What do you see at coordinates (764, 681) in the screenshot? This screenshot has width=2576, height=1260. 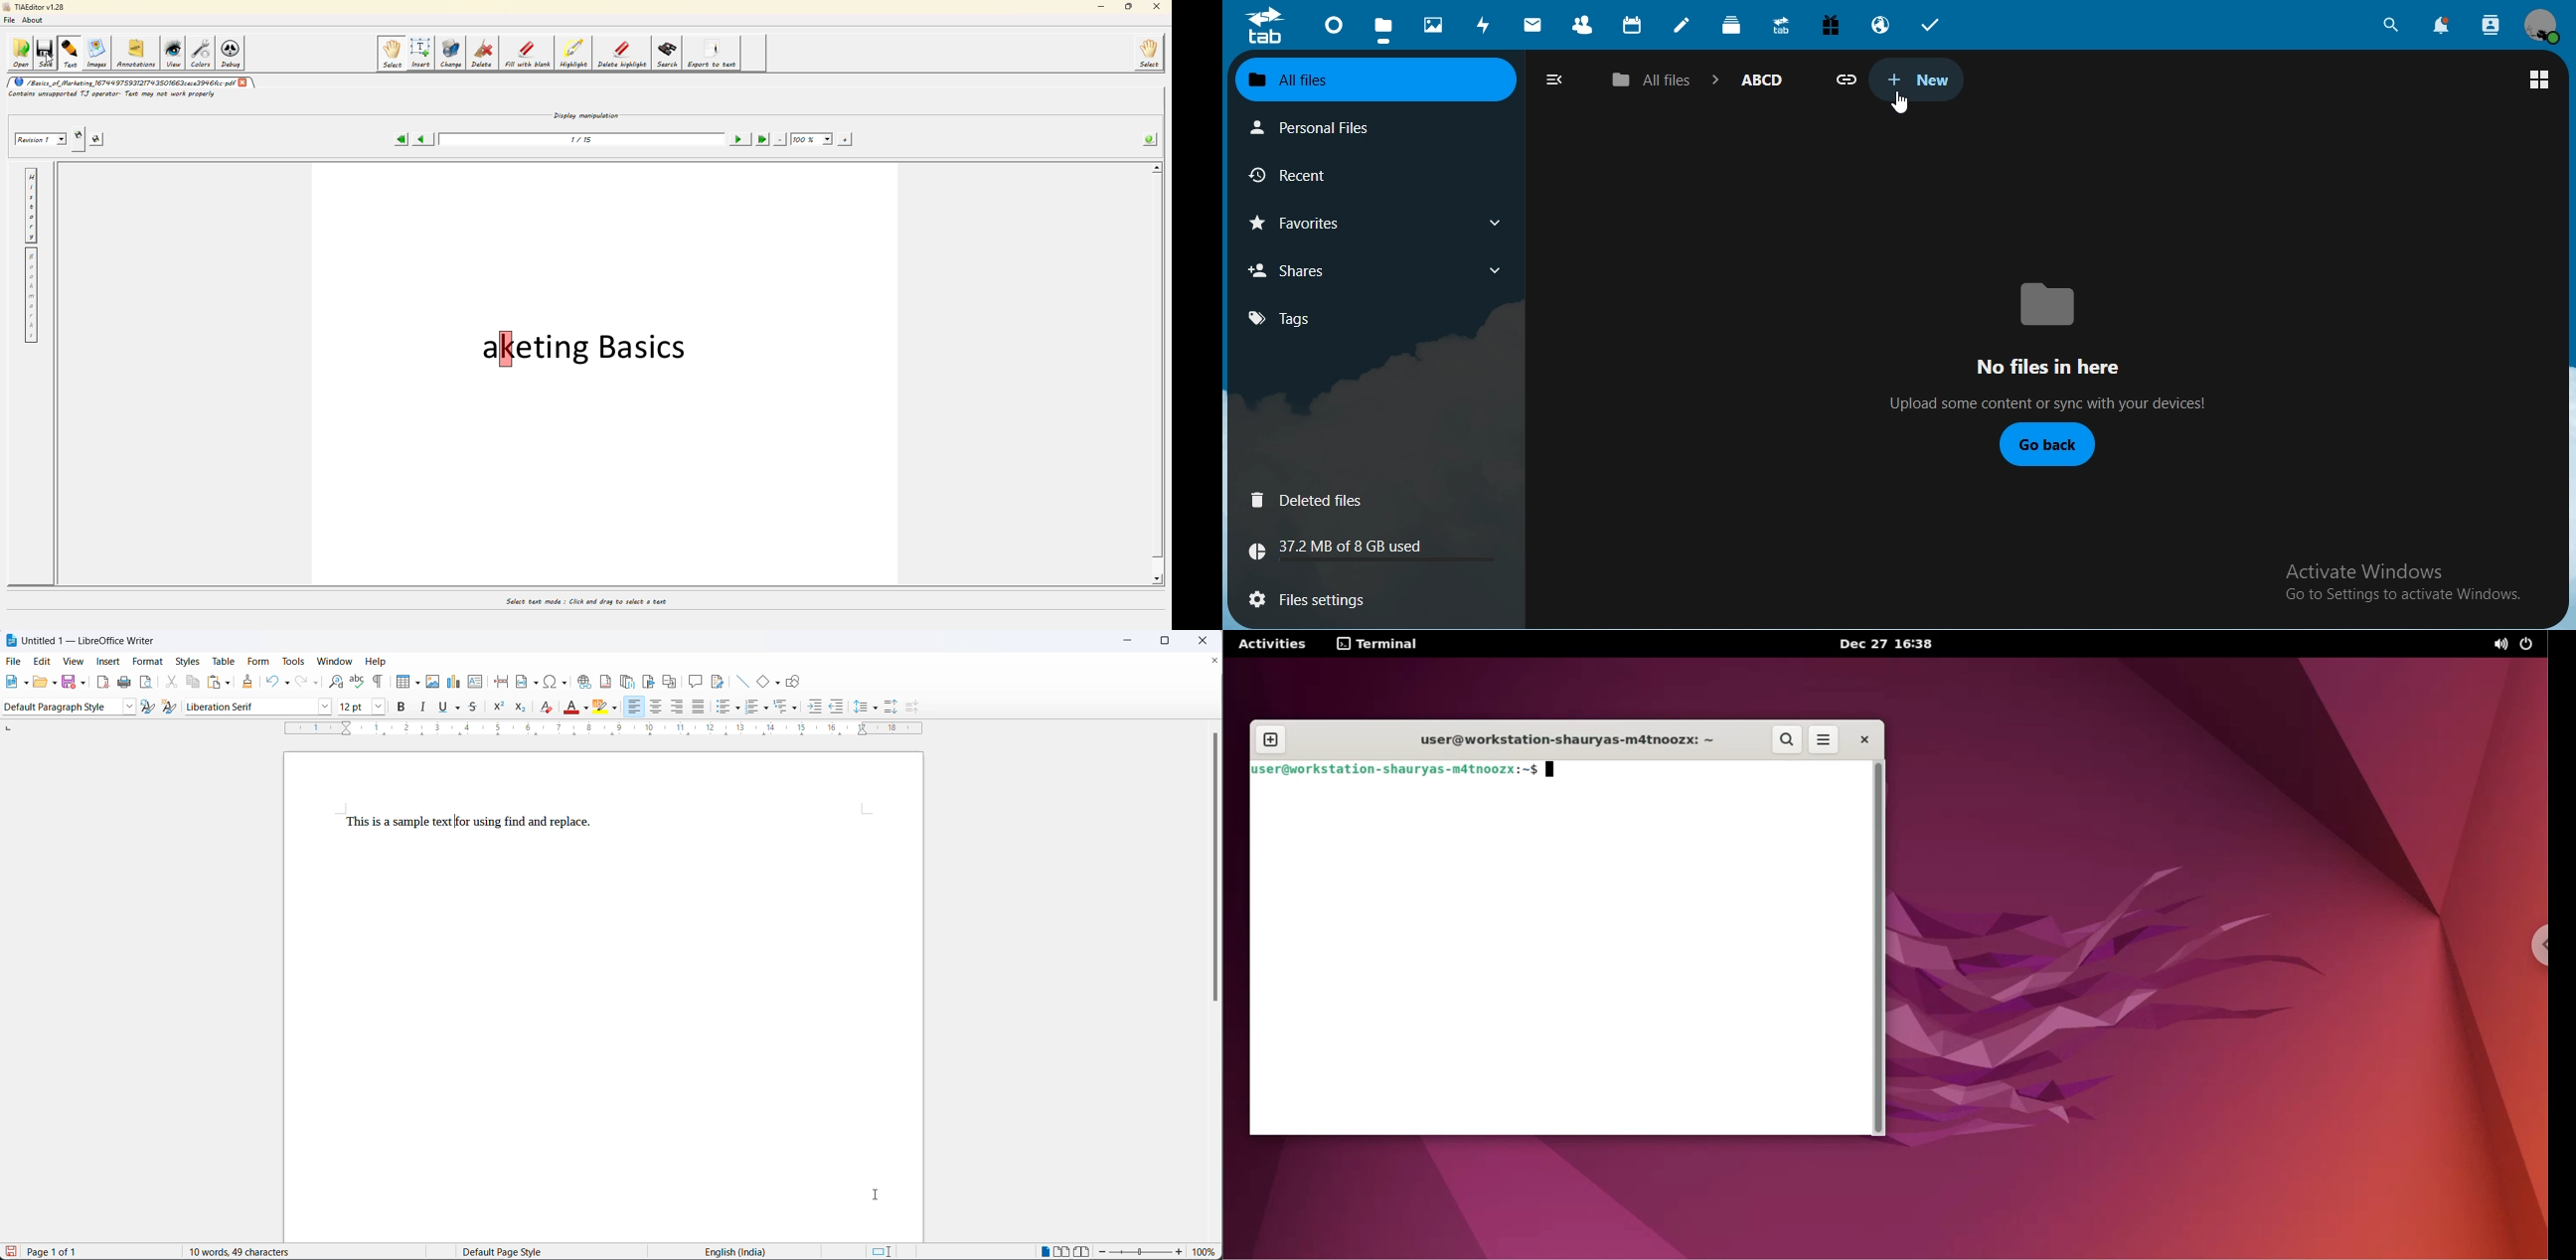 I see `basic shapes` at bounding box center [764, 681].